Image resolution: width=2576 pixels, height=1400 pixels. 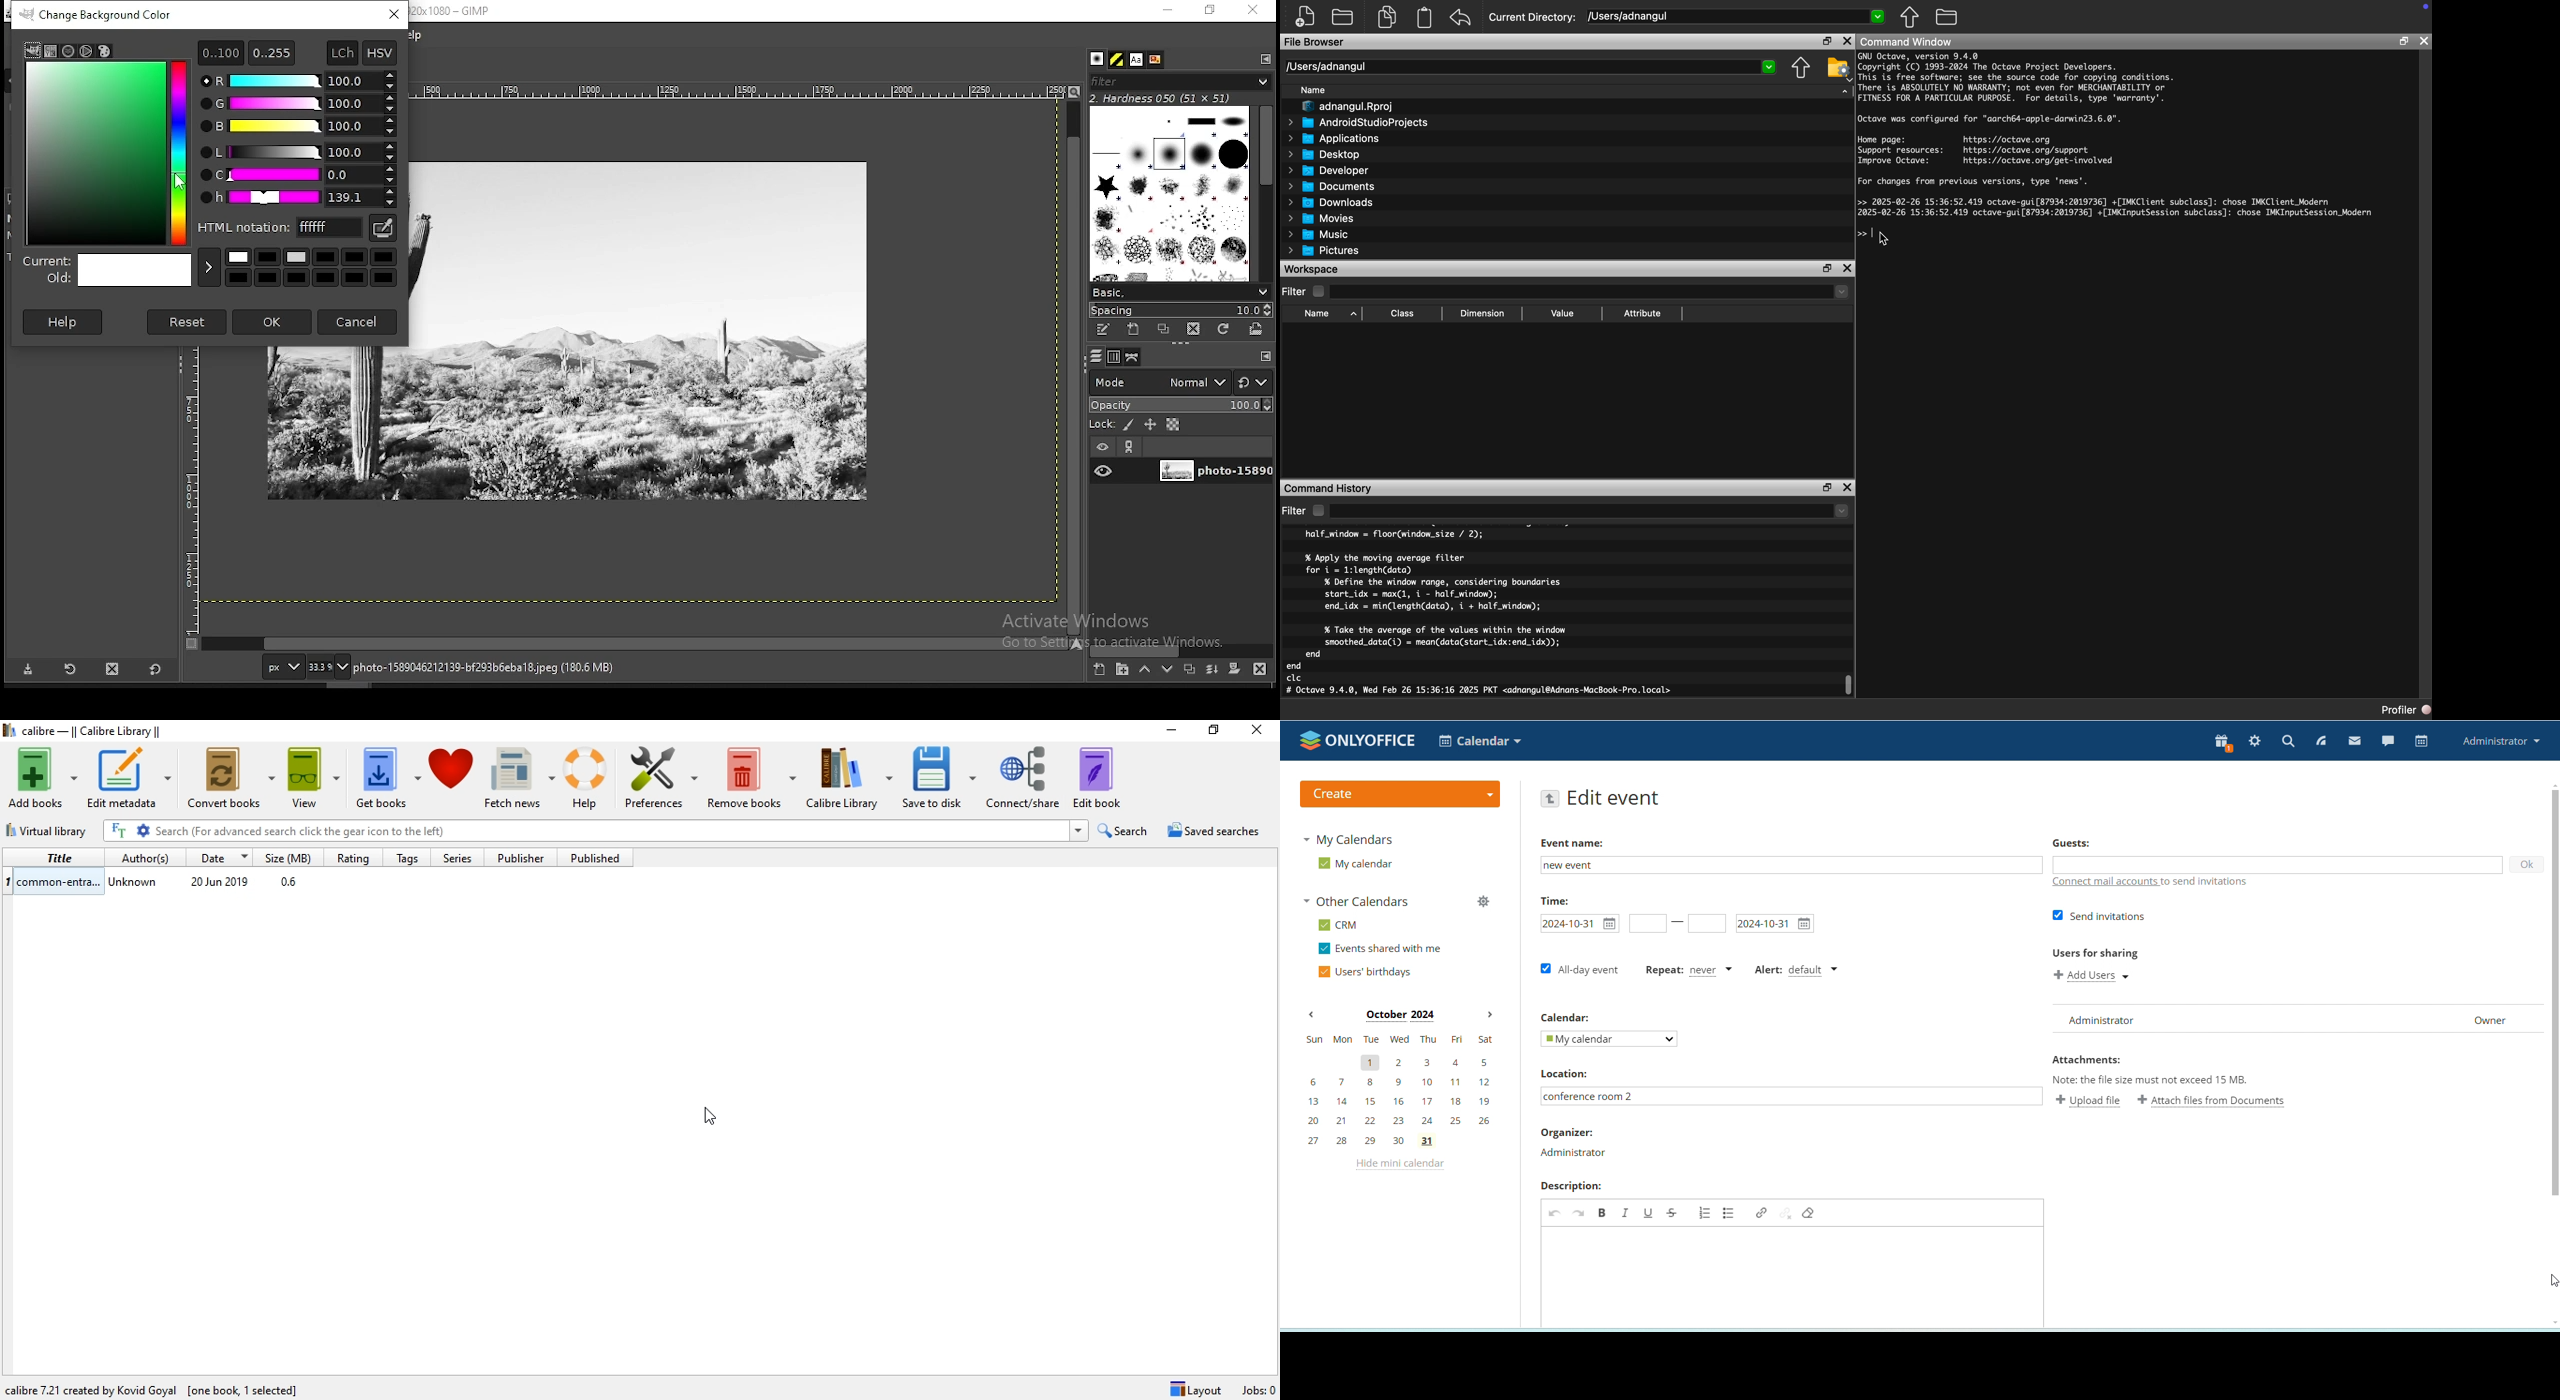 What do you see at coordinates (594, 858) in the screenshot?
I see `Published` at bounding box center [594, 858].